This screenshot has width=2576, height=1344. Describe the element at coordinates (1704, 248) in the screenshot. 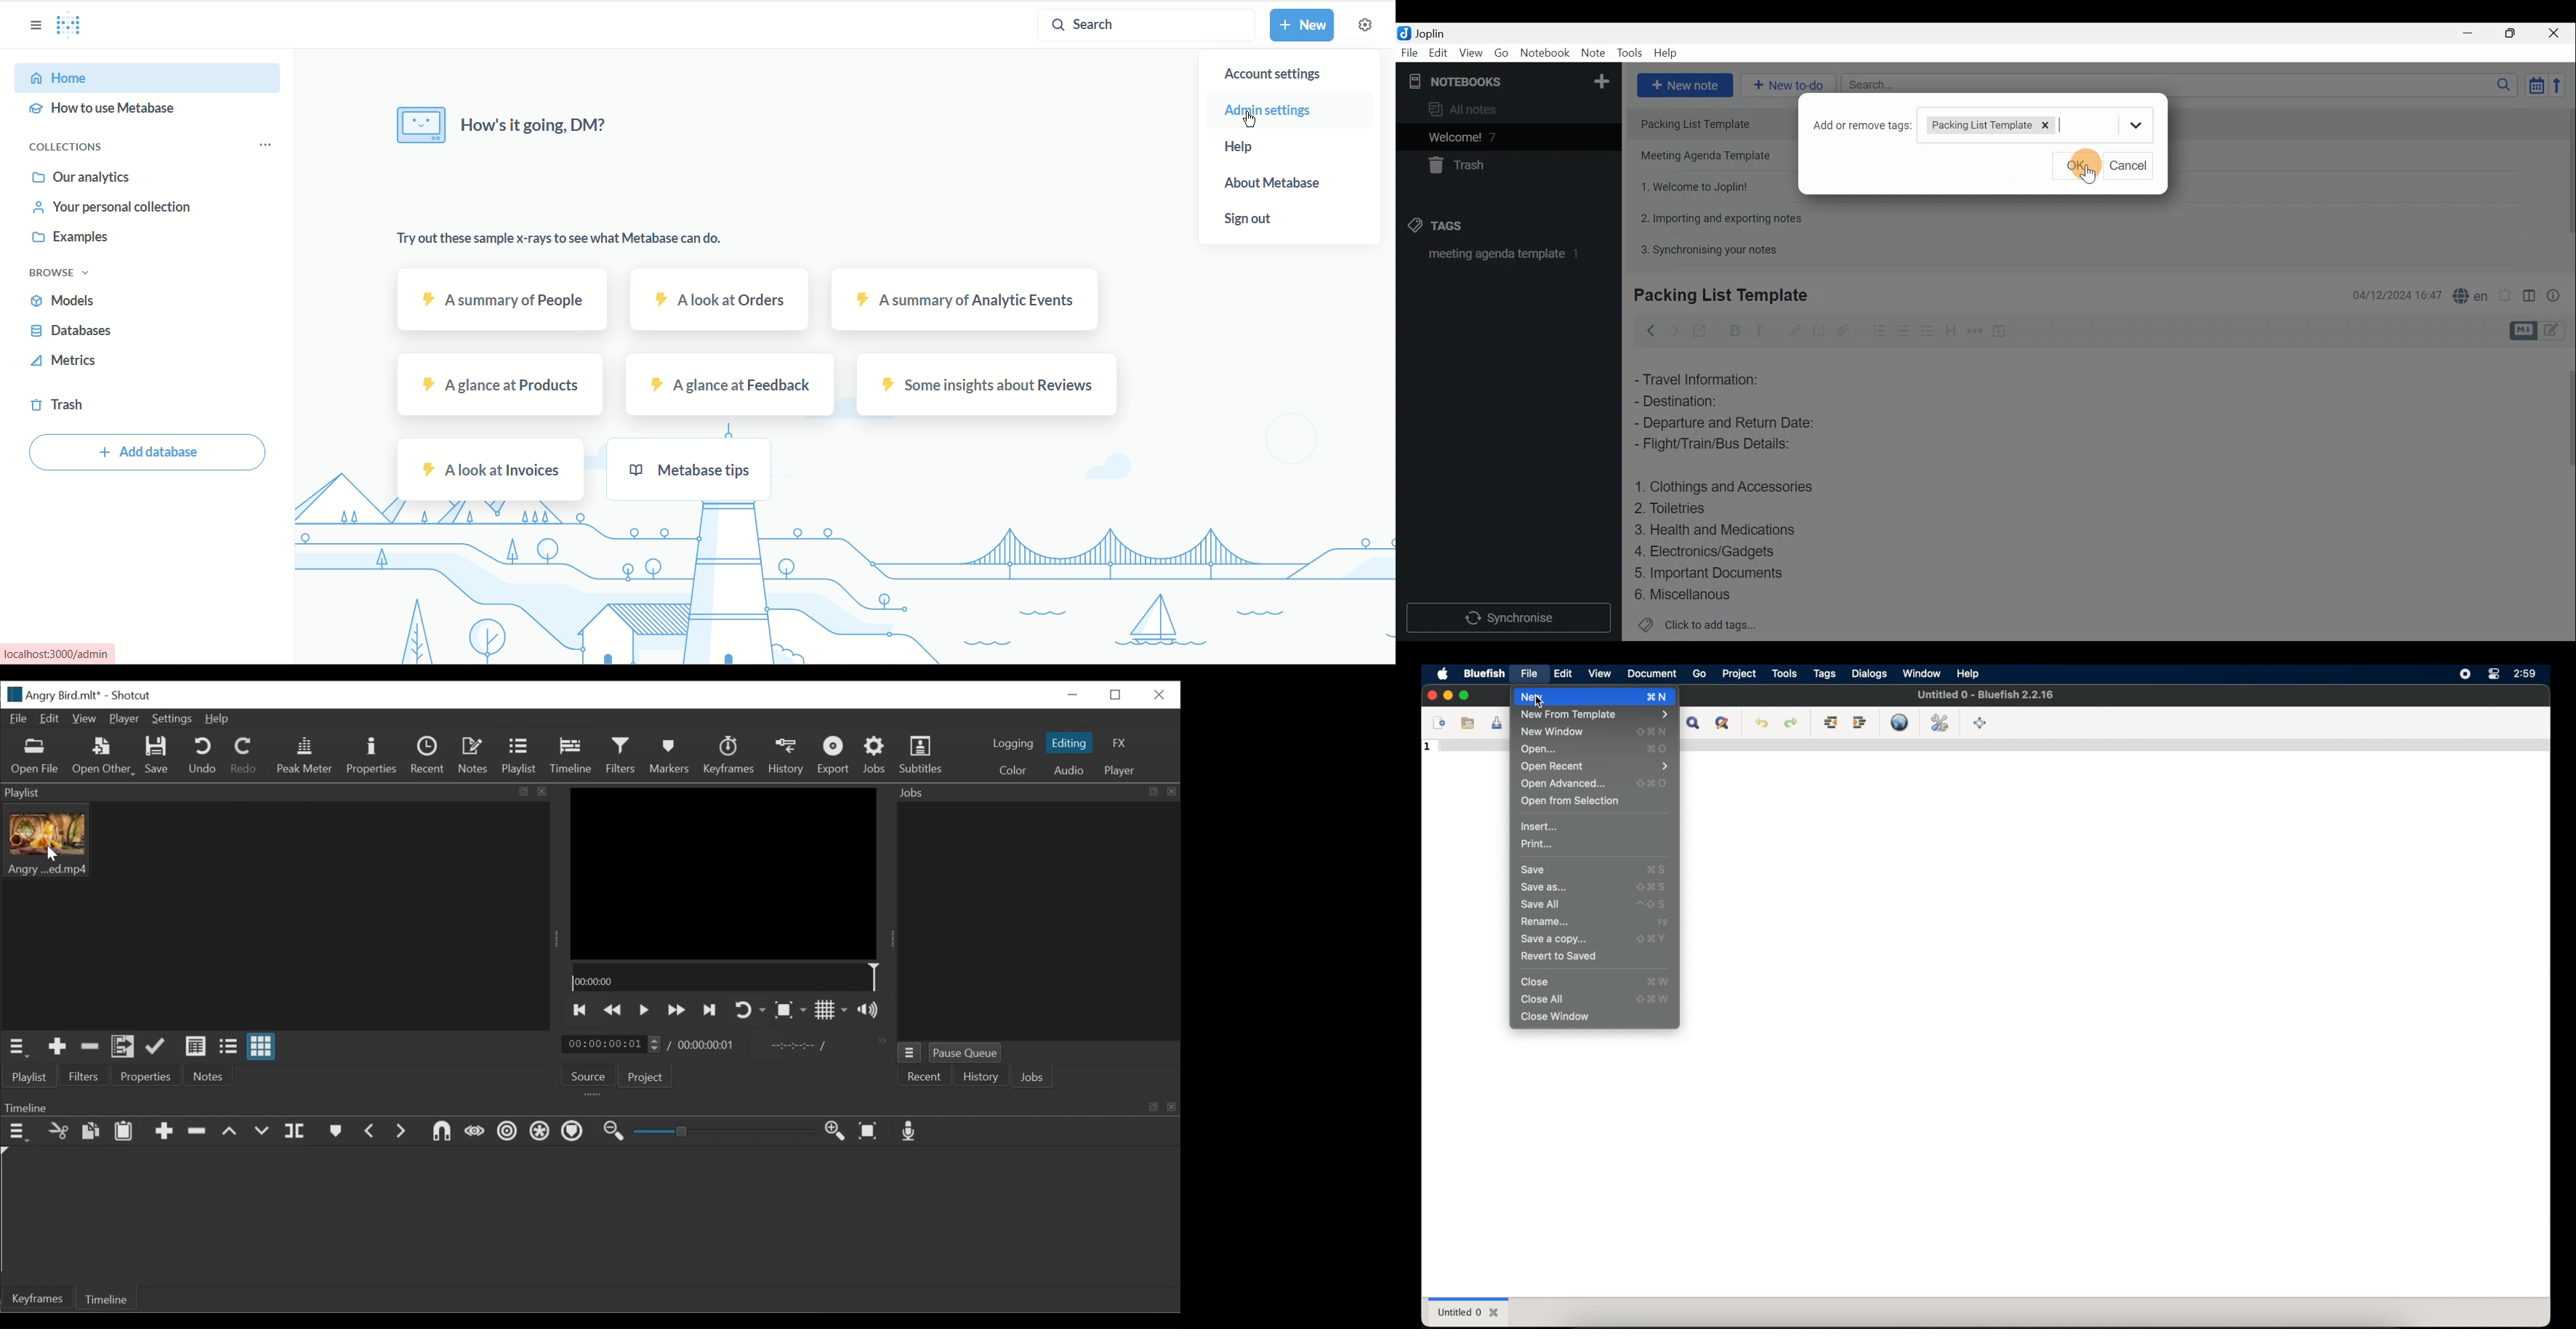

I see `Note 5` at that location.